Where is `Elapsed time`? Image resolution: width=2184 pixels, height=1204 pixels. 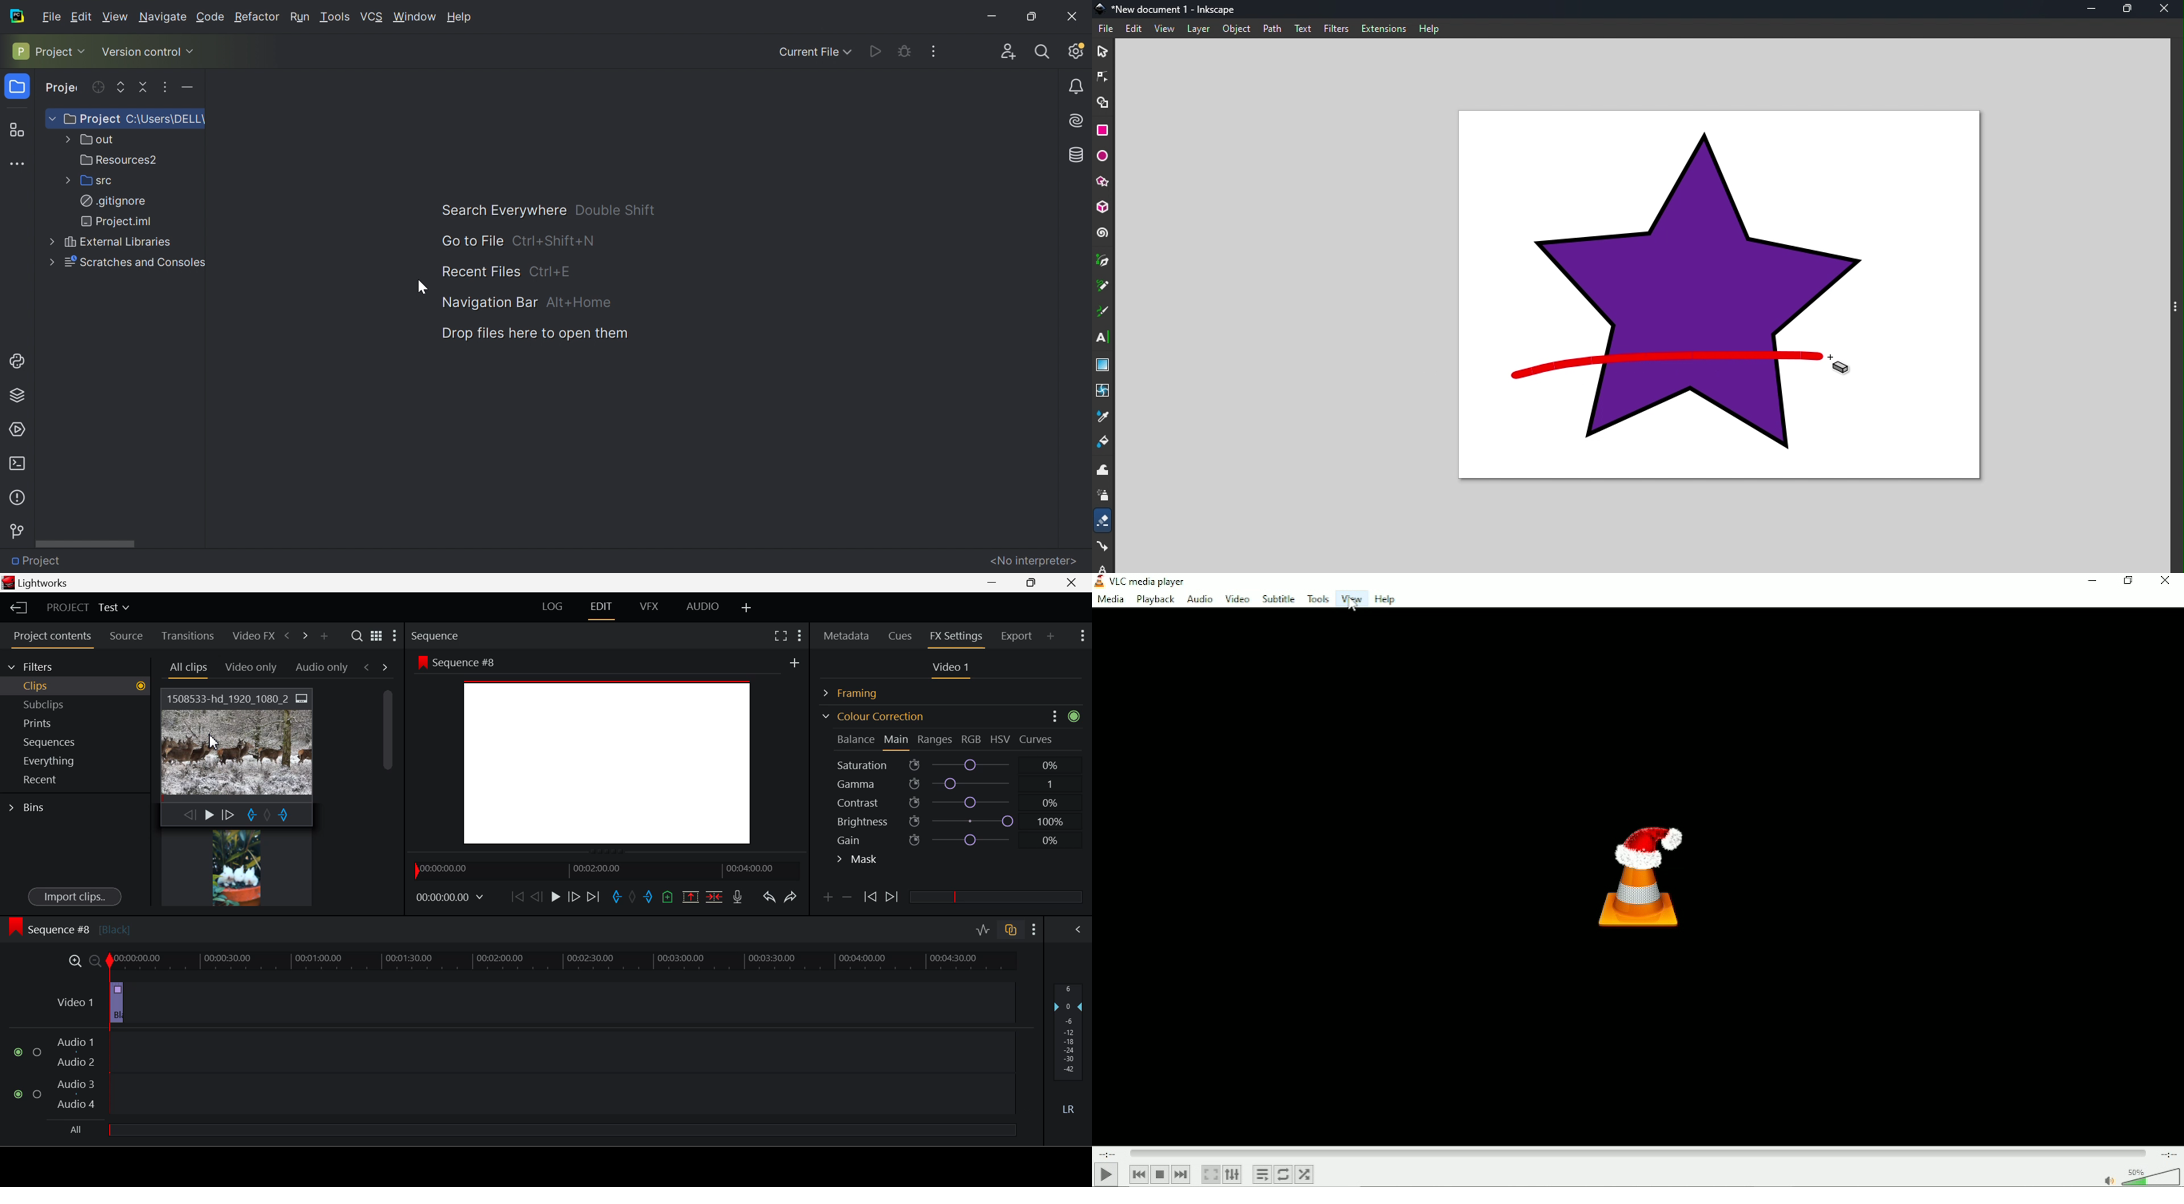
Elapsed time is located at coordinates (1108, 1153).